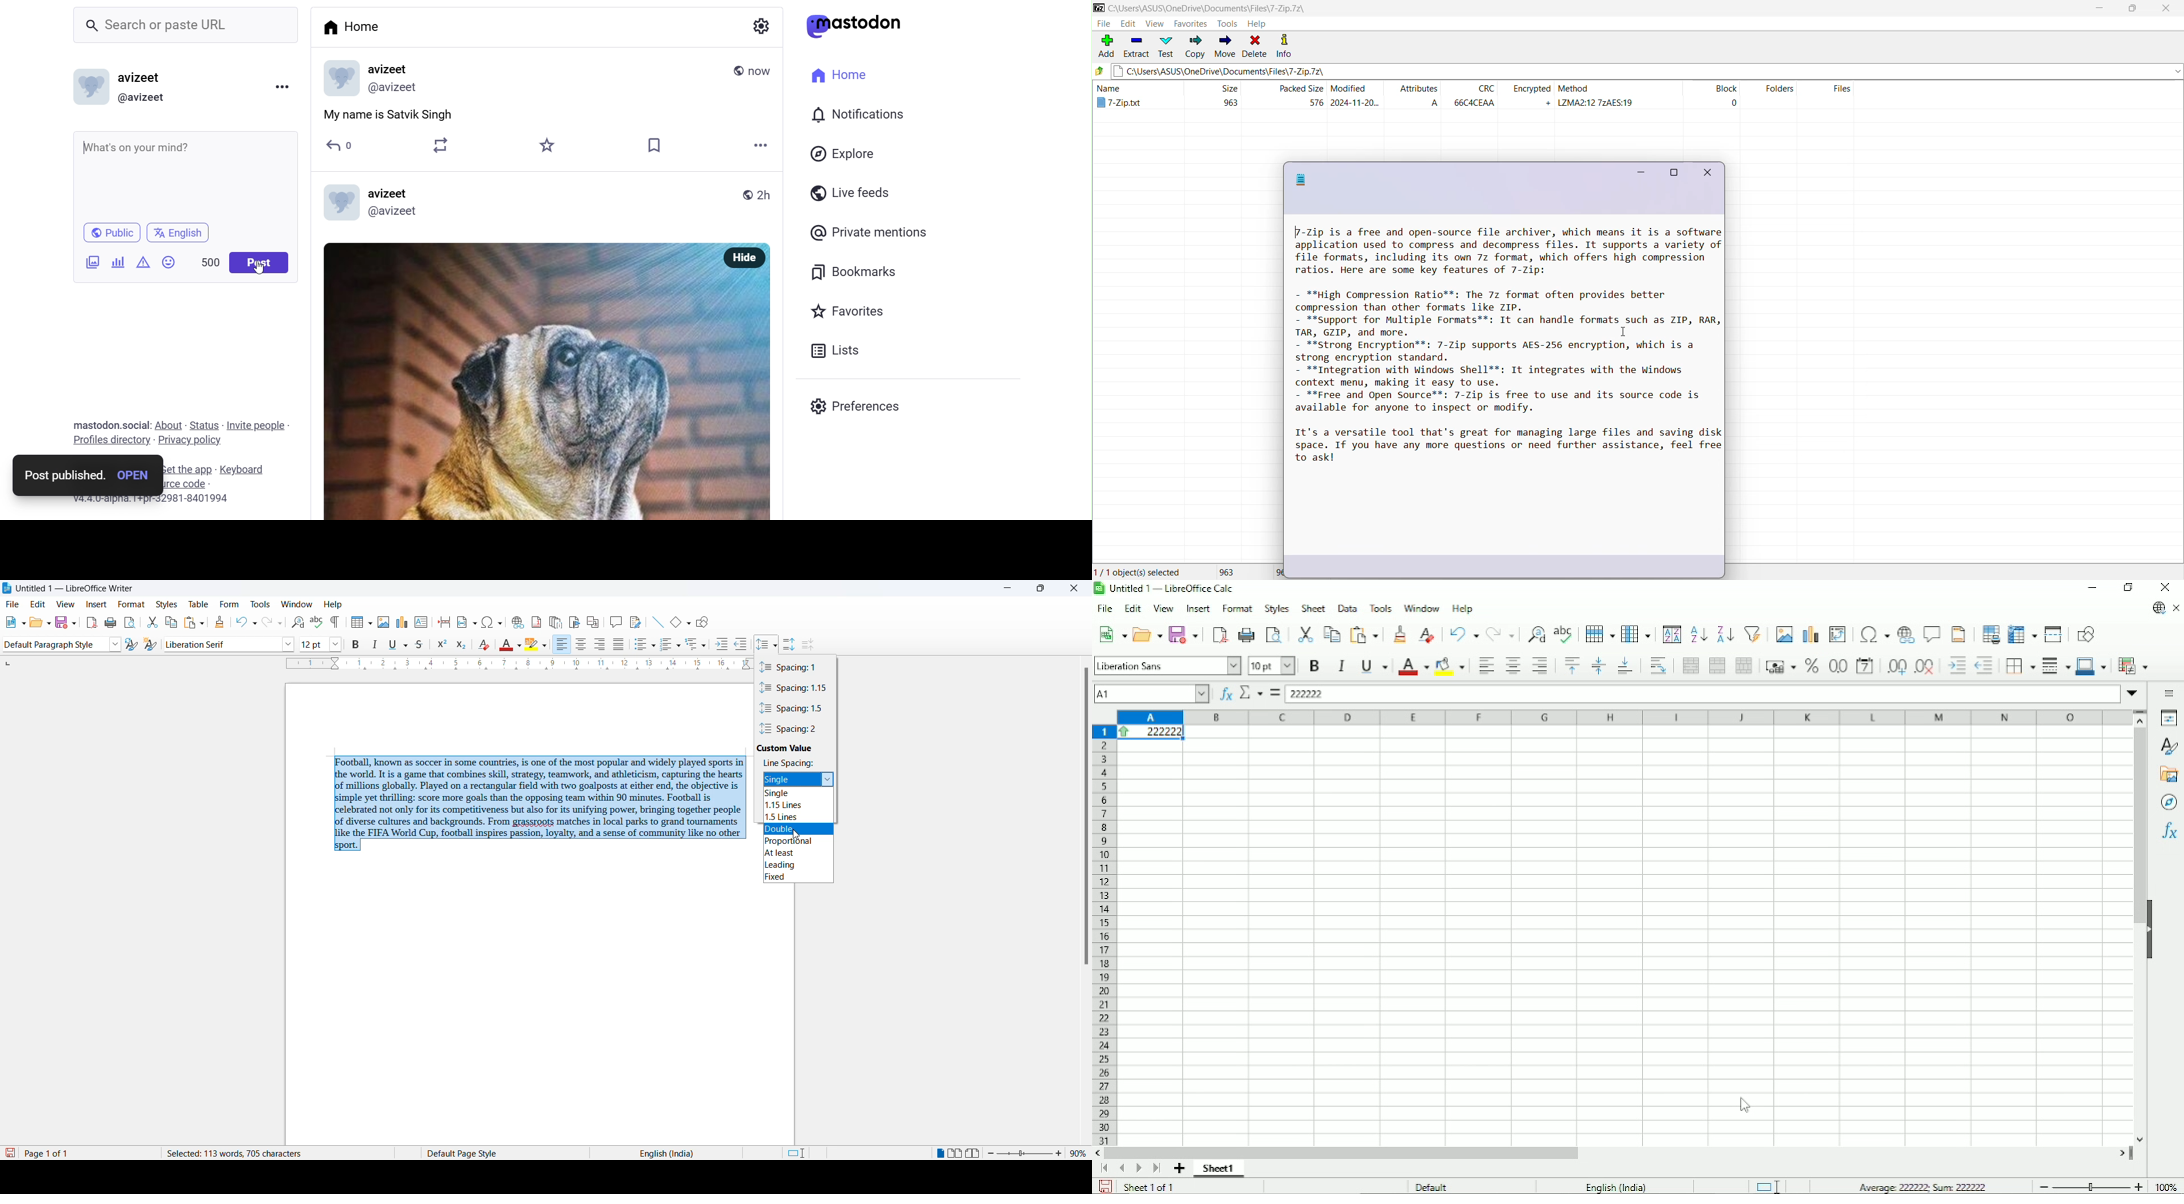 This screenshot has width=2184, height=1204. Describe the element at coordinates (337, 201) in the screenshot. I see `Logo` at that location.